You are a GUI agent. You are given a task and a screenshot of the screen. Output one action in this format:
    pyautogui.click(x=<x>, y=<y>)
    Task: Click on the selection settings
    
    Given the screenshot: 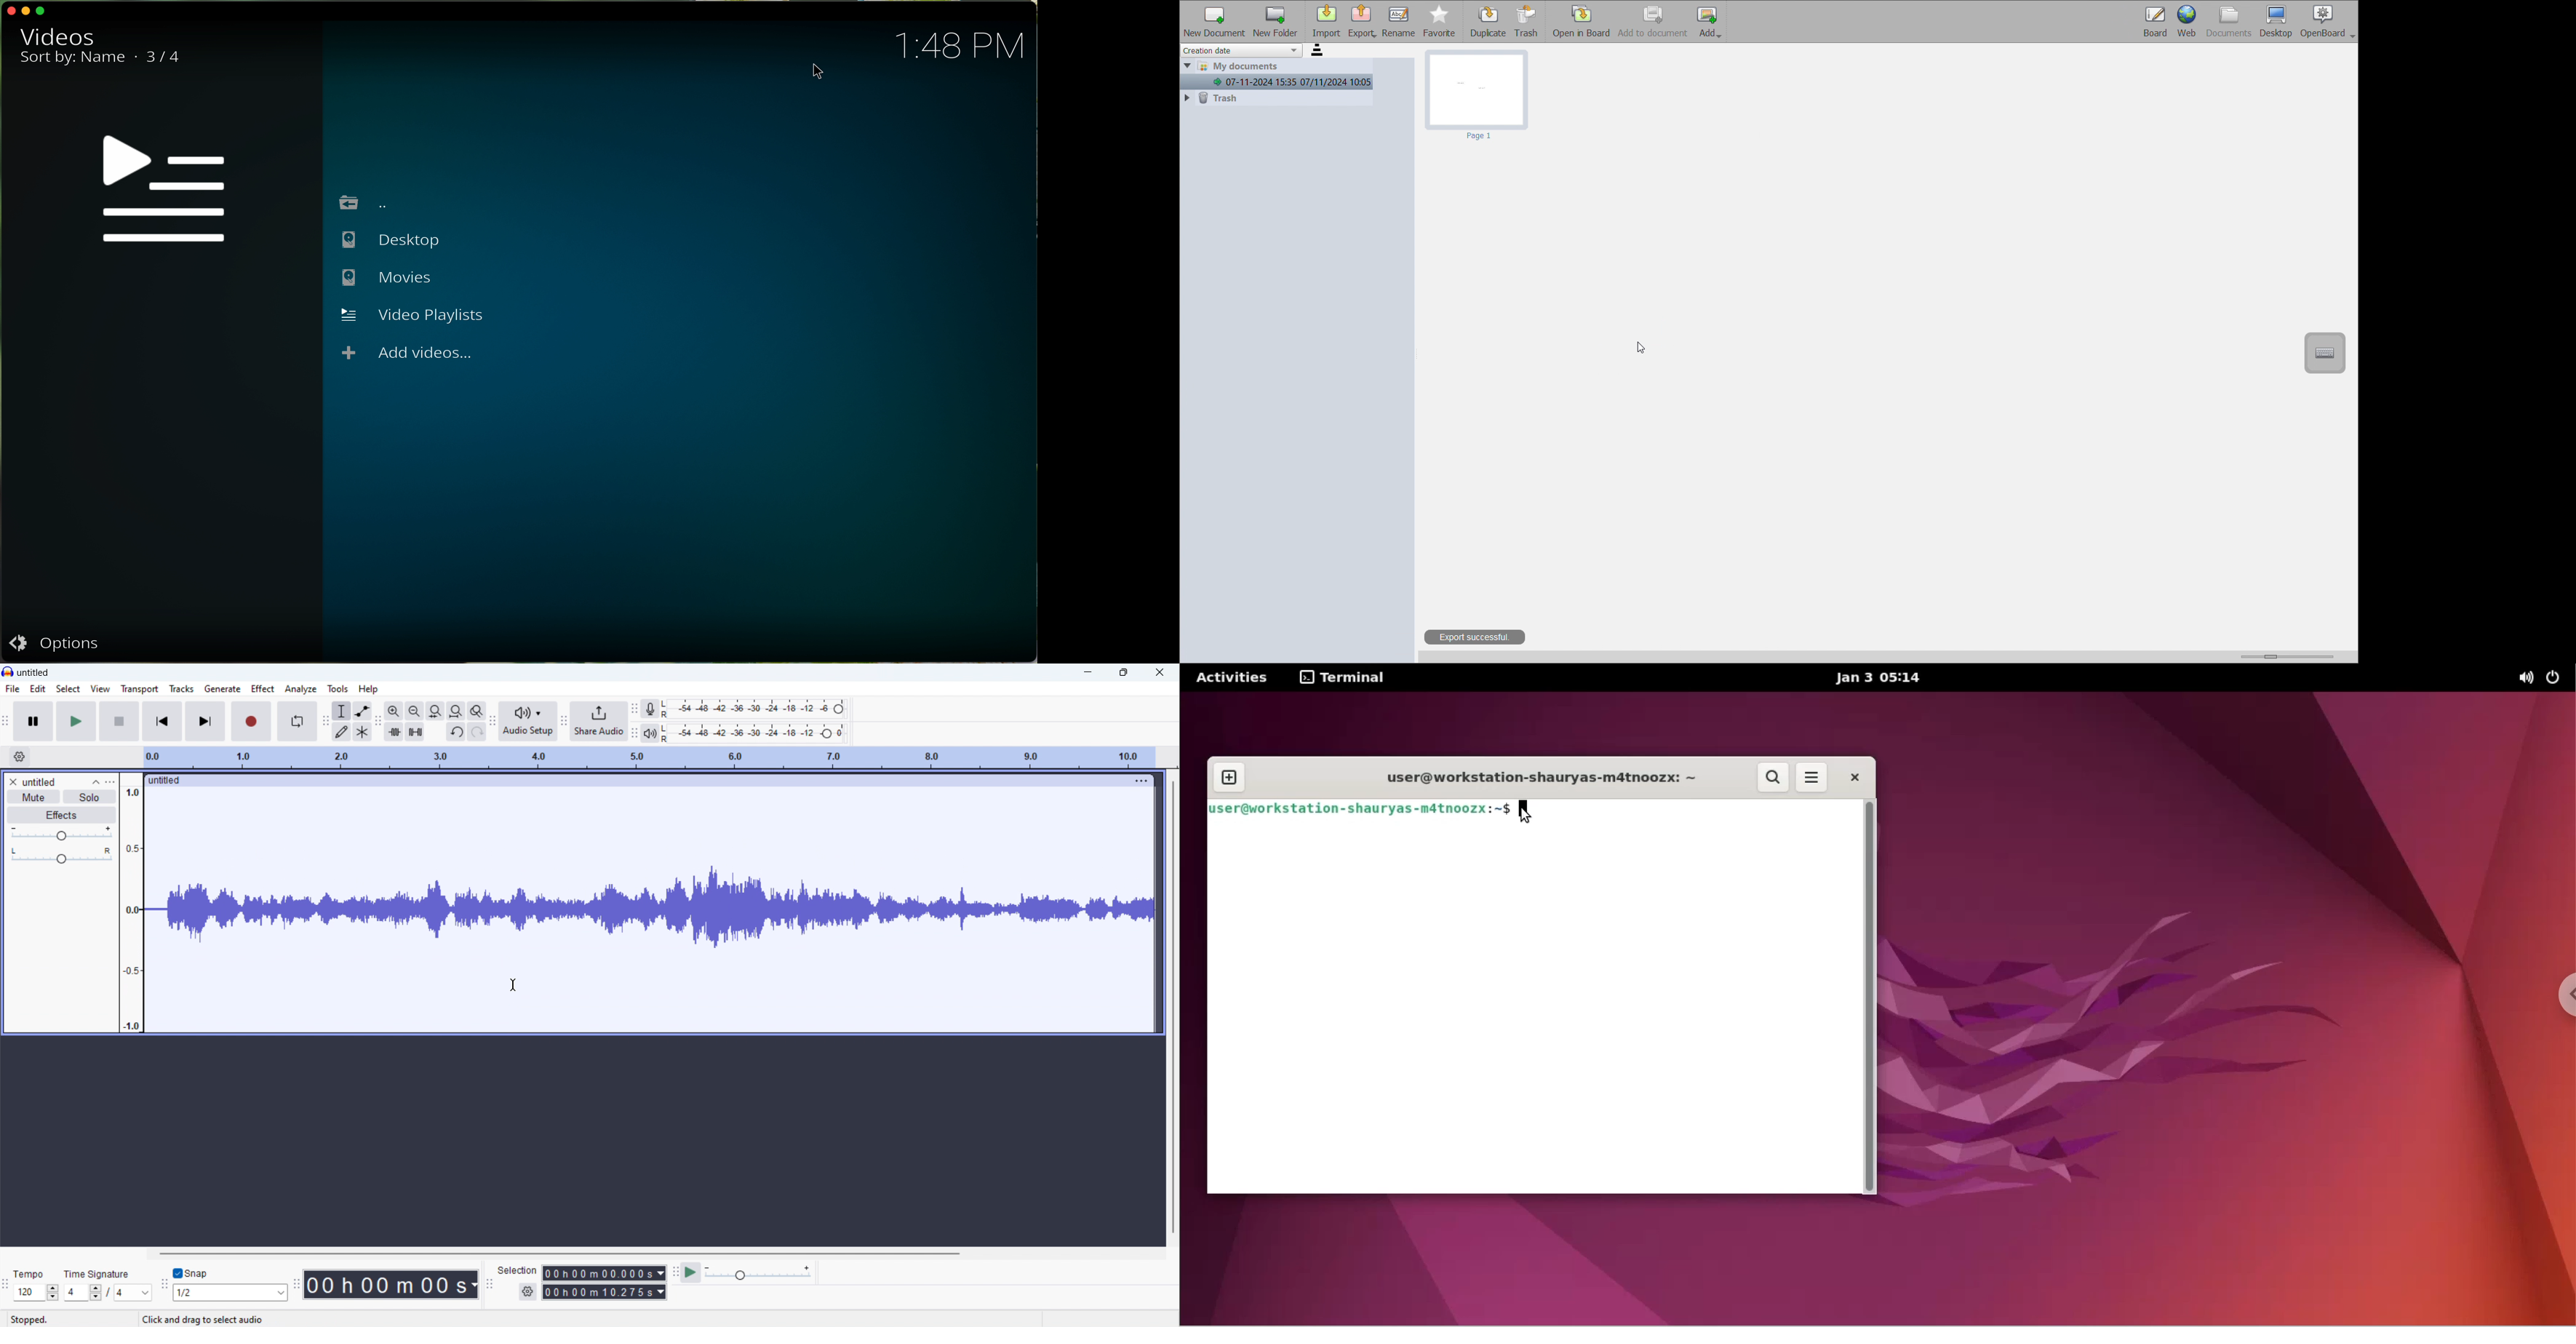 What is the action you would take?
    pyautogui.click(x=528, y=1291)
    